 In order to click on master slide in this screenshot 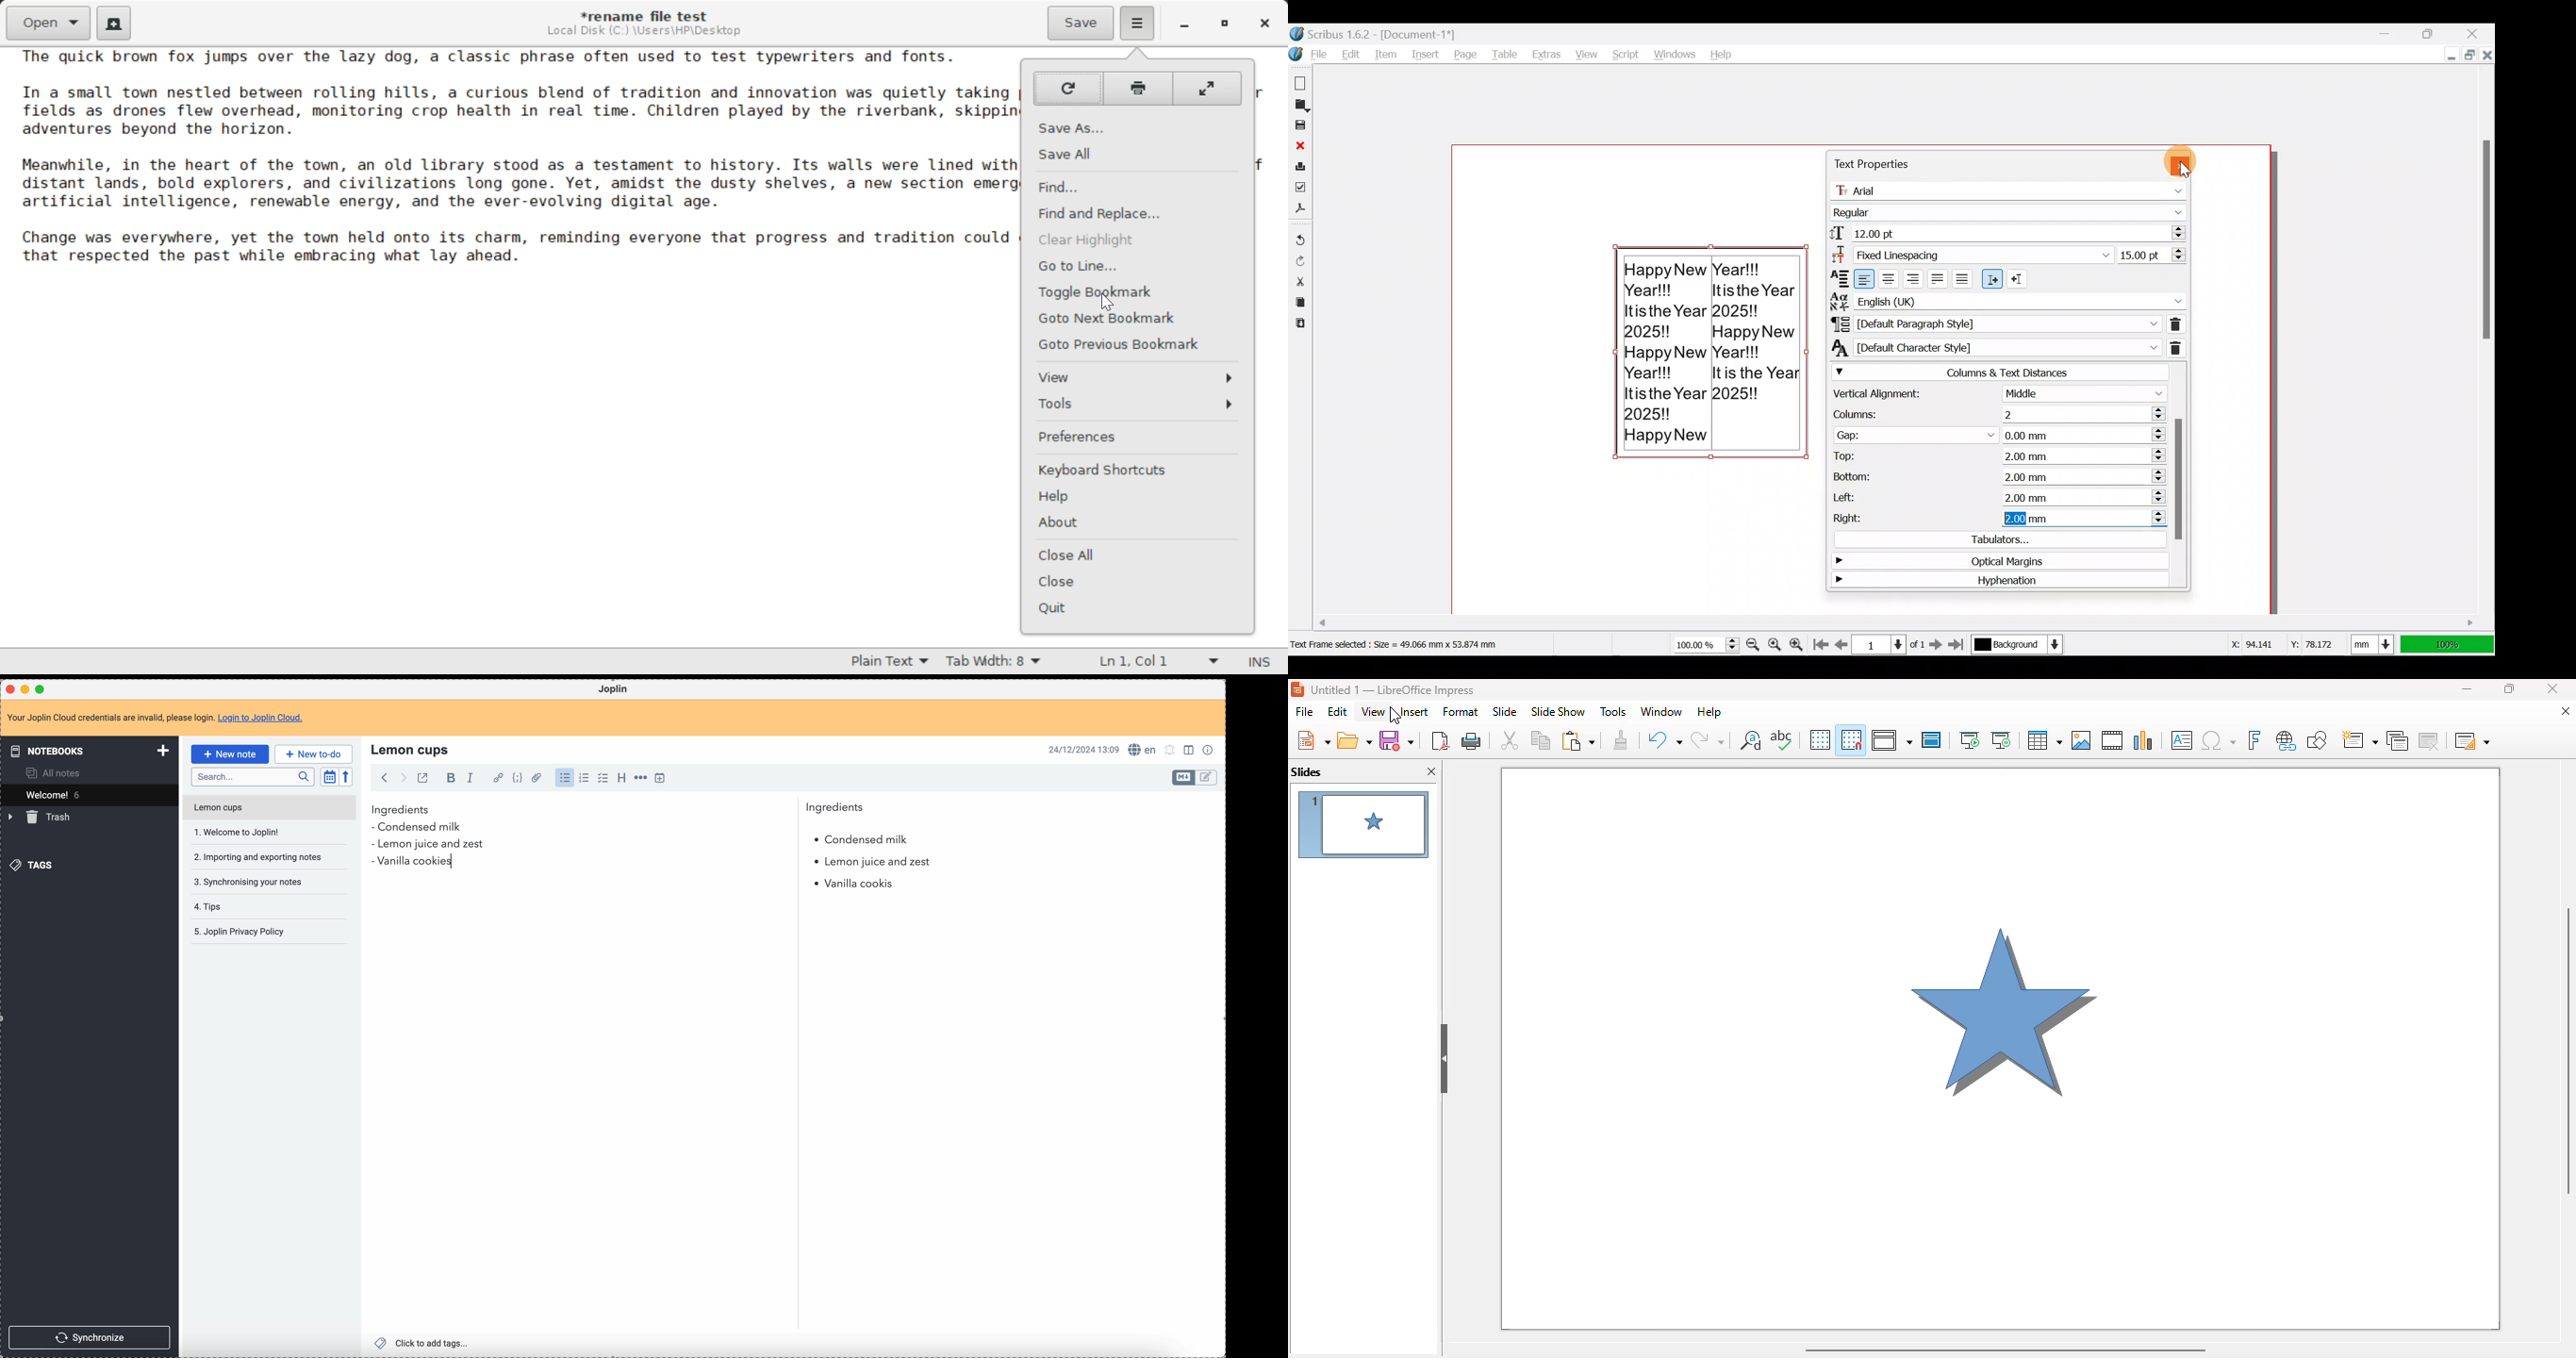, I will do `click(1932, 739)`.